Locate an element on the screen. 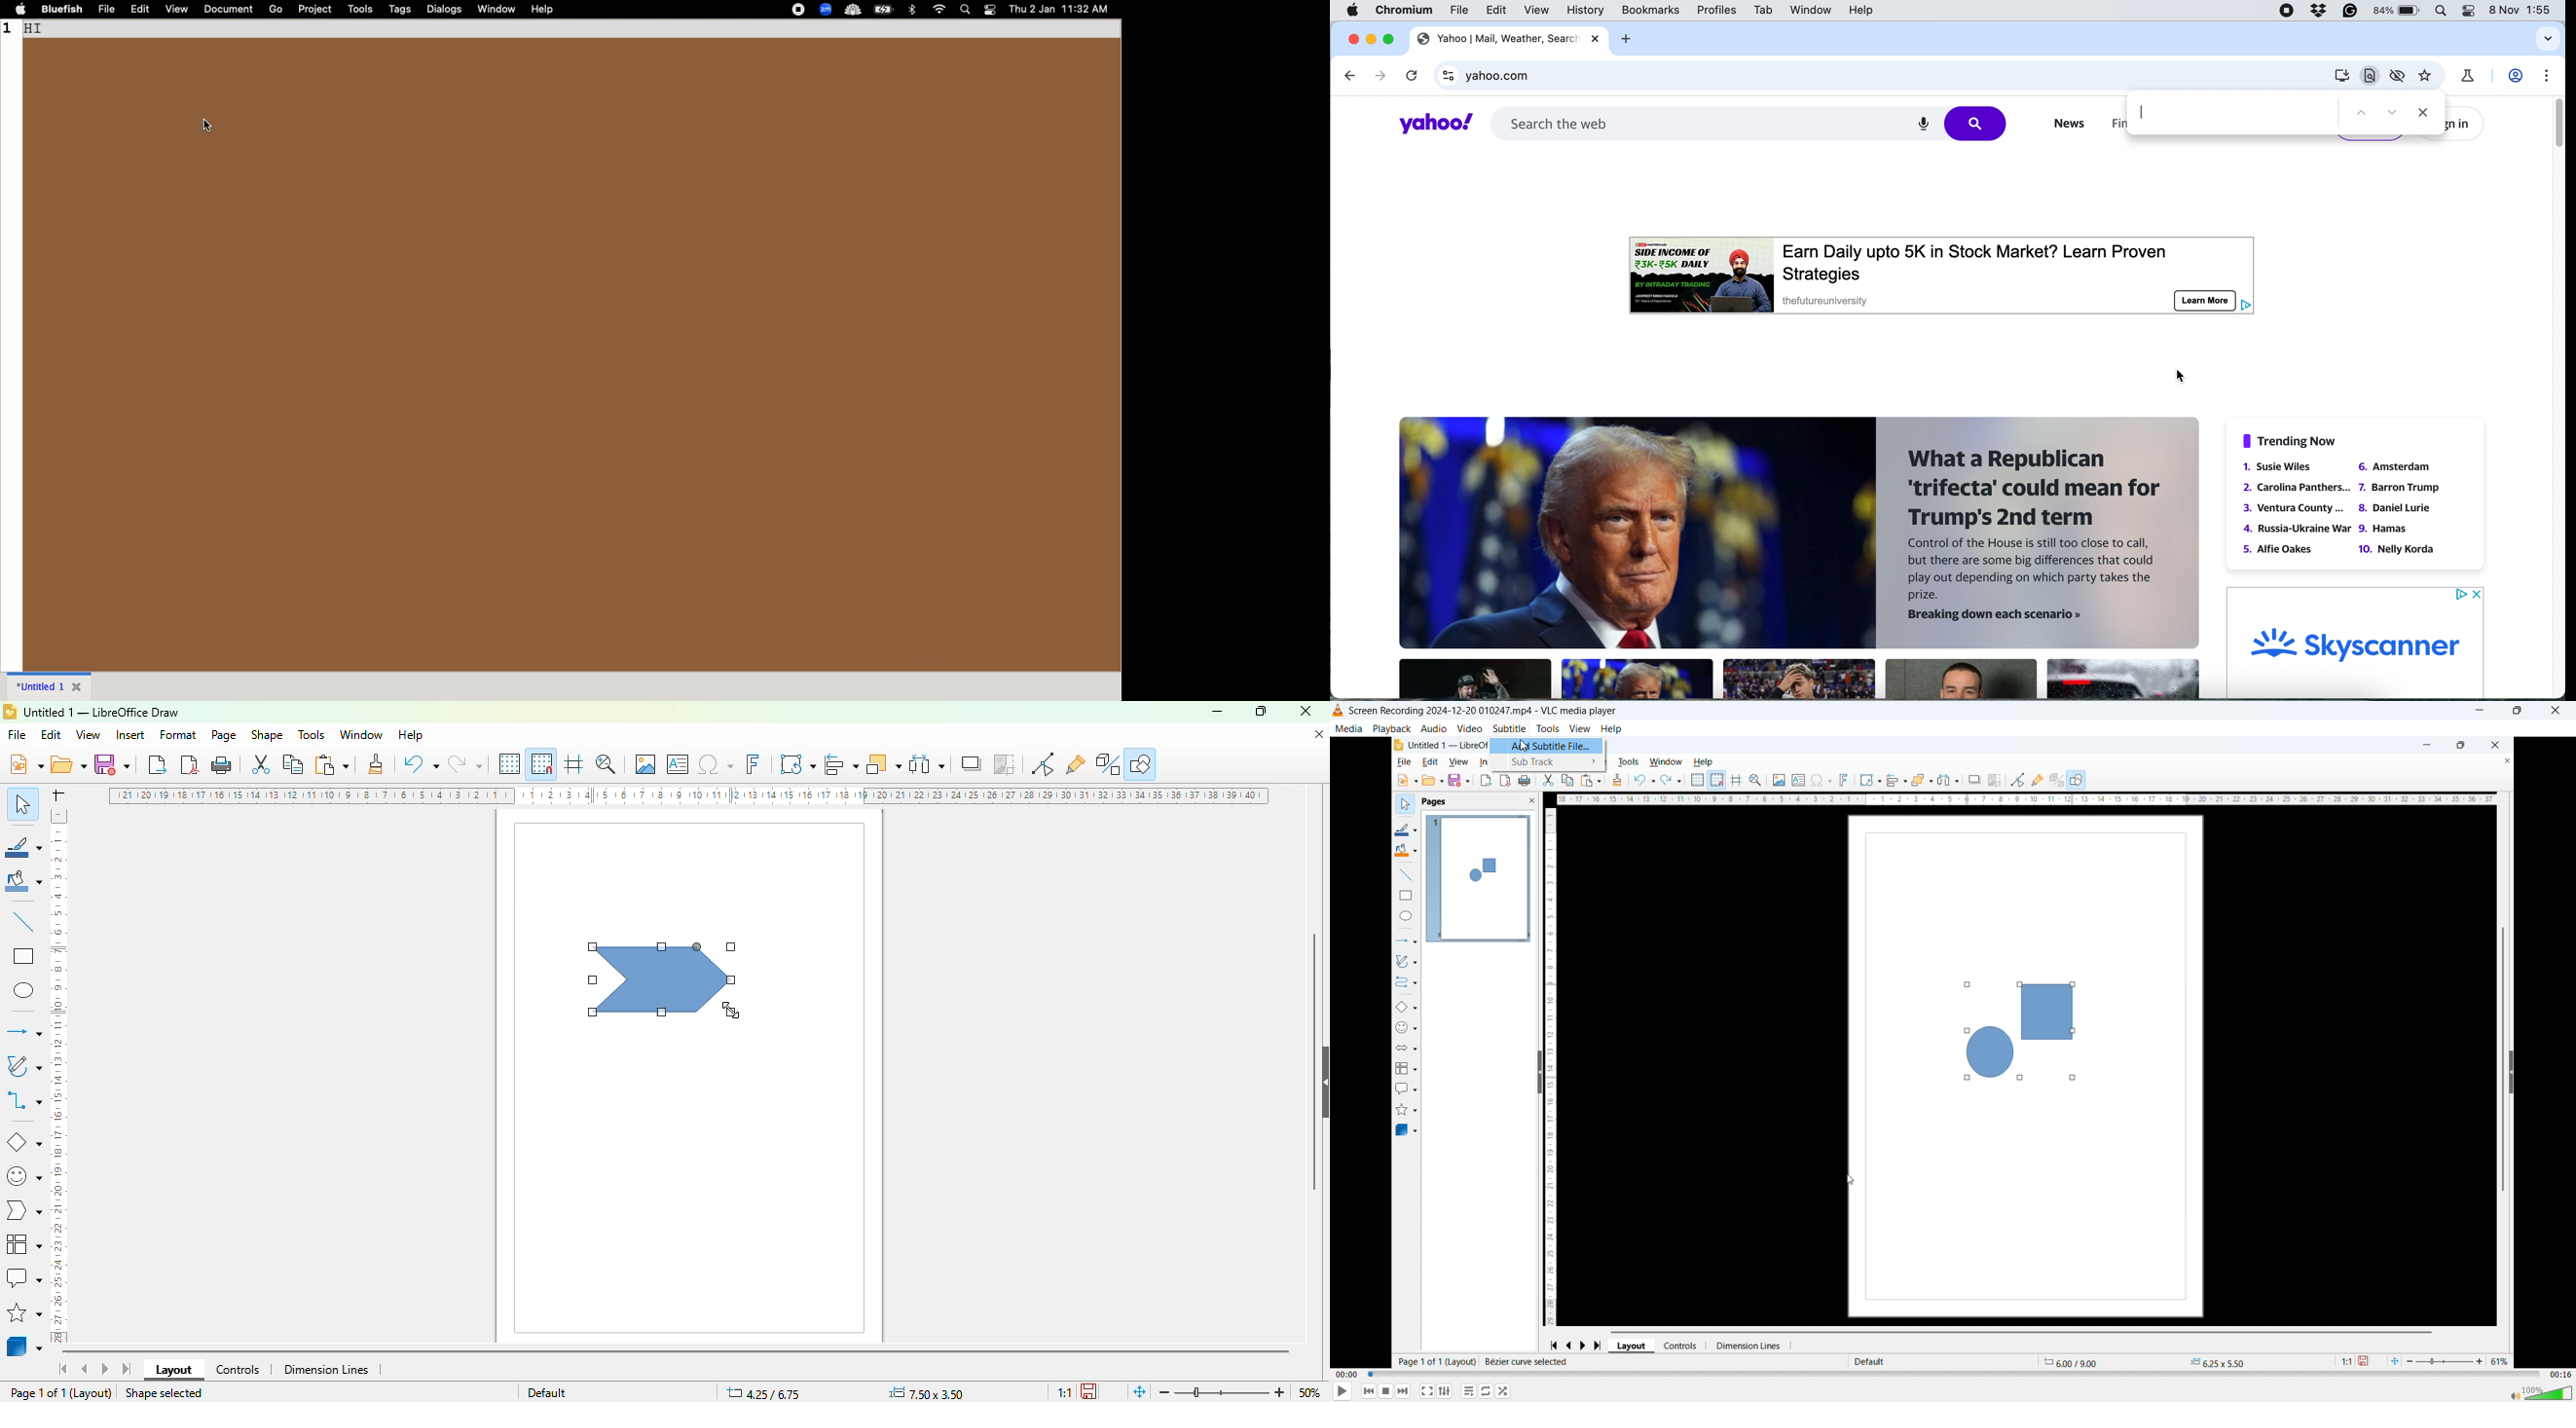  show gluepoint functions is located at coordinates (1075, 765).